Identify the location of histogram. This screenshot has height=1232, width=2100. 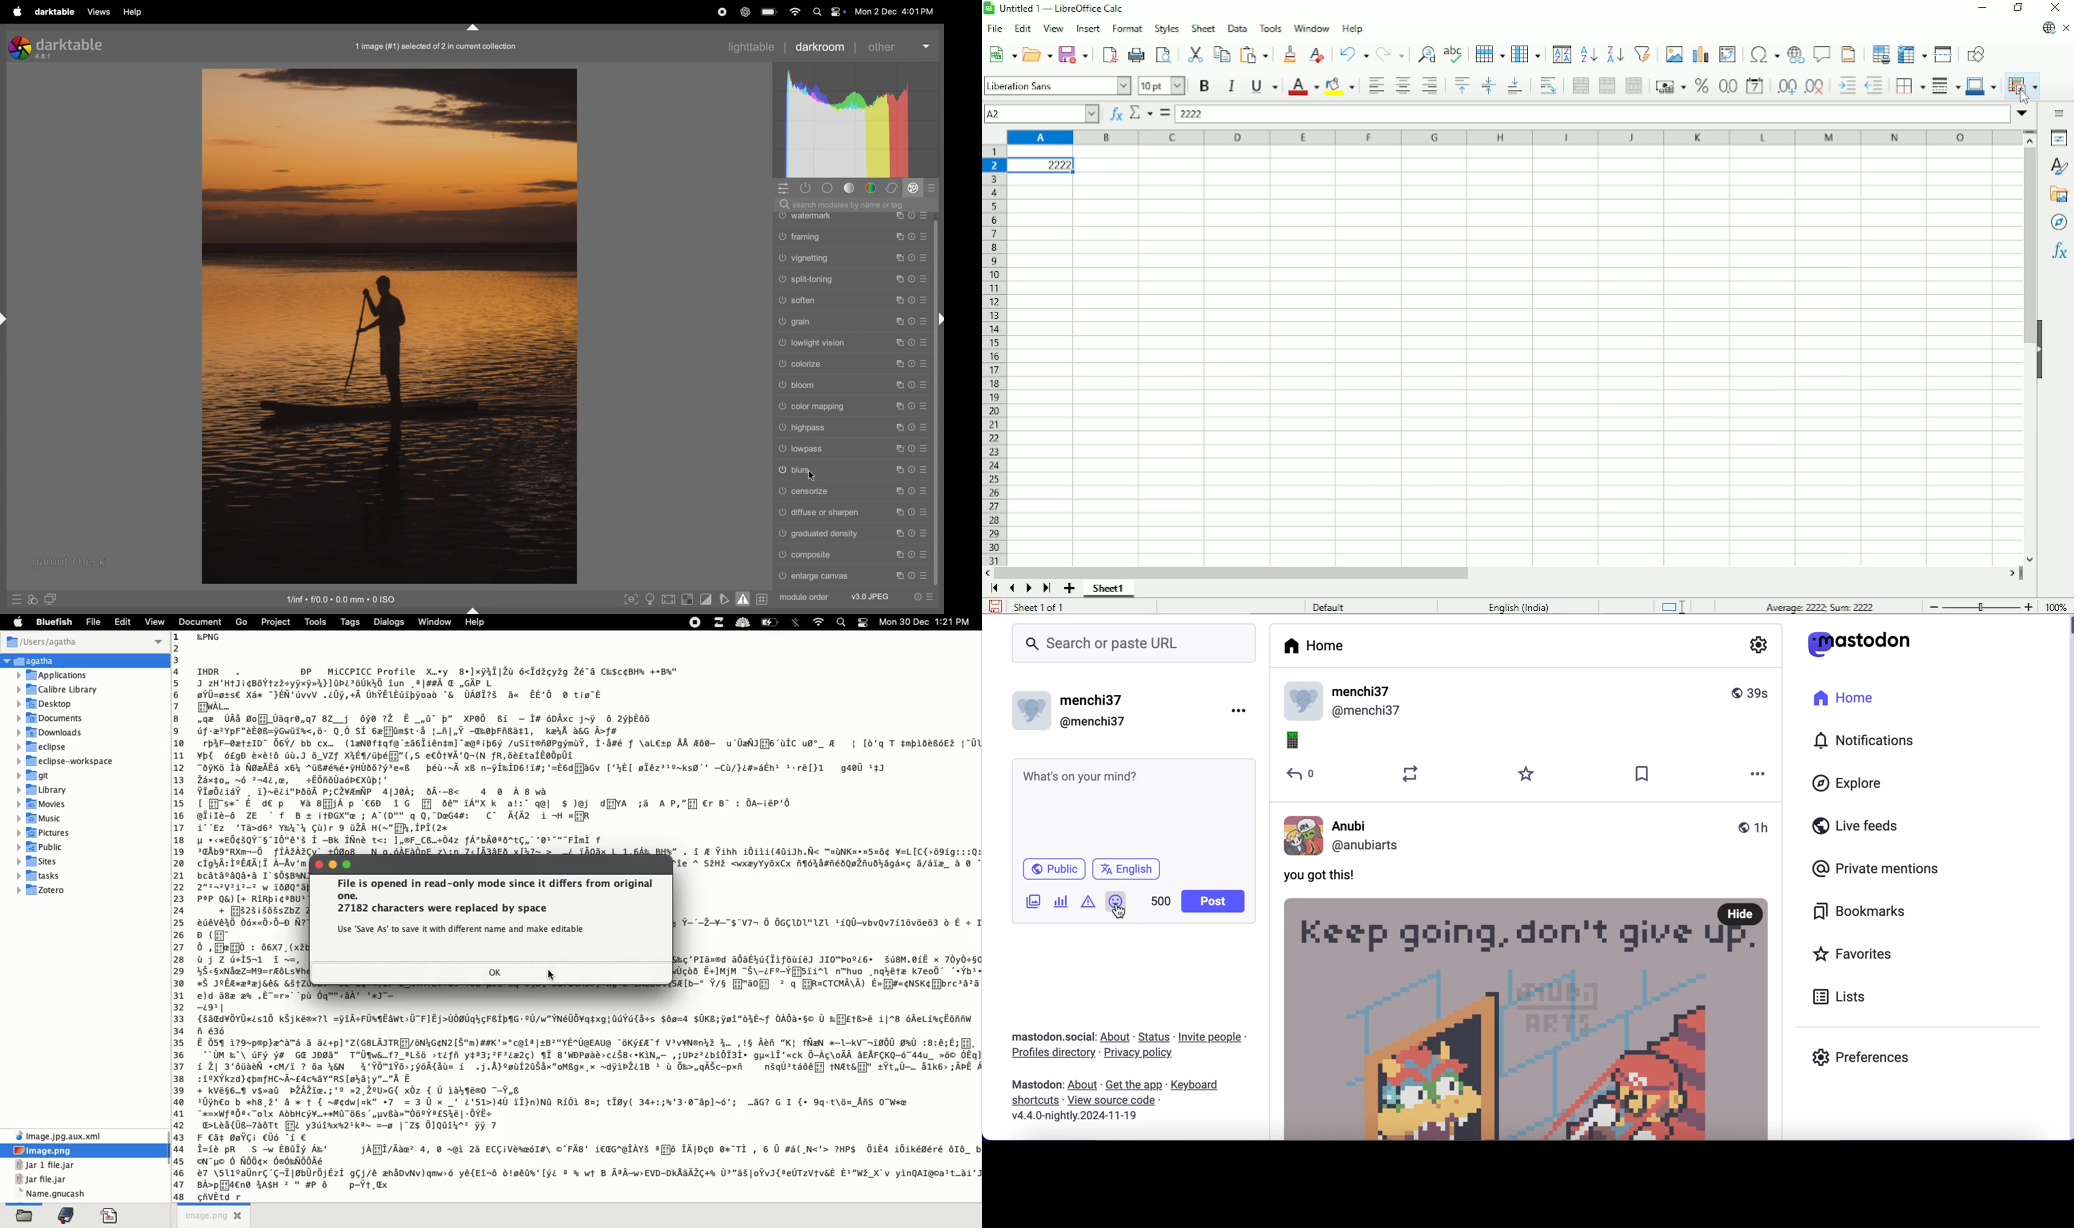
(855, 121).